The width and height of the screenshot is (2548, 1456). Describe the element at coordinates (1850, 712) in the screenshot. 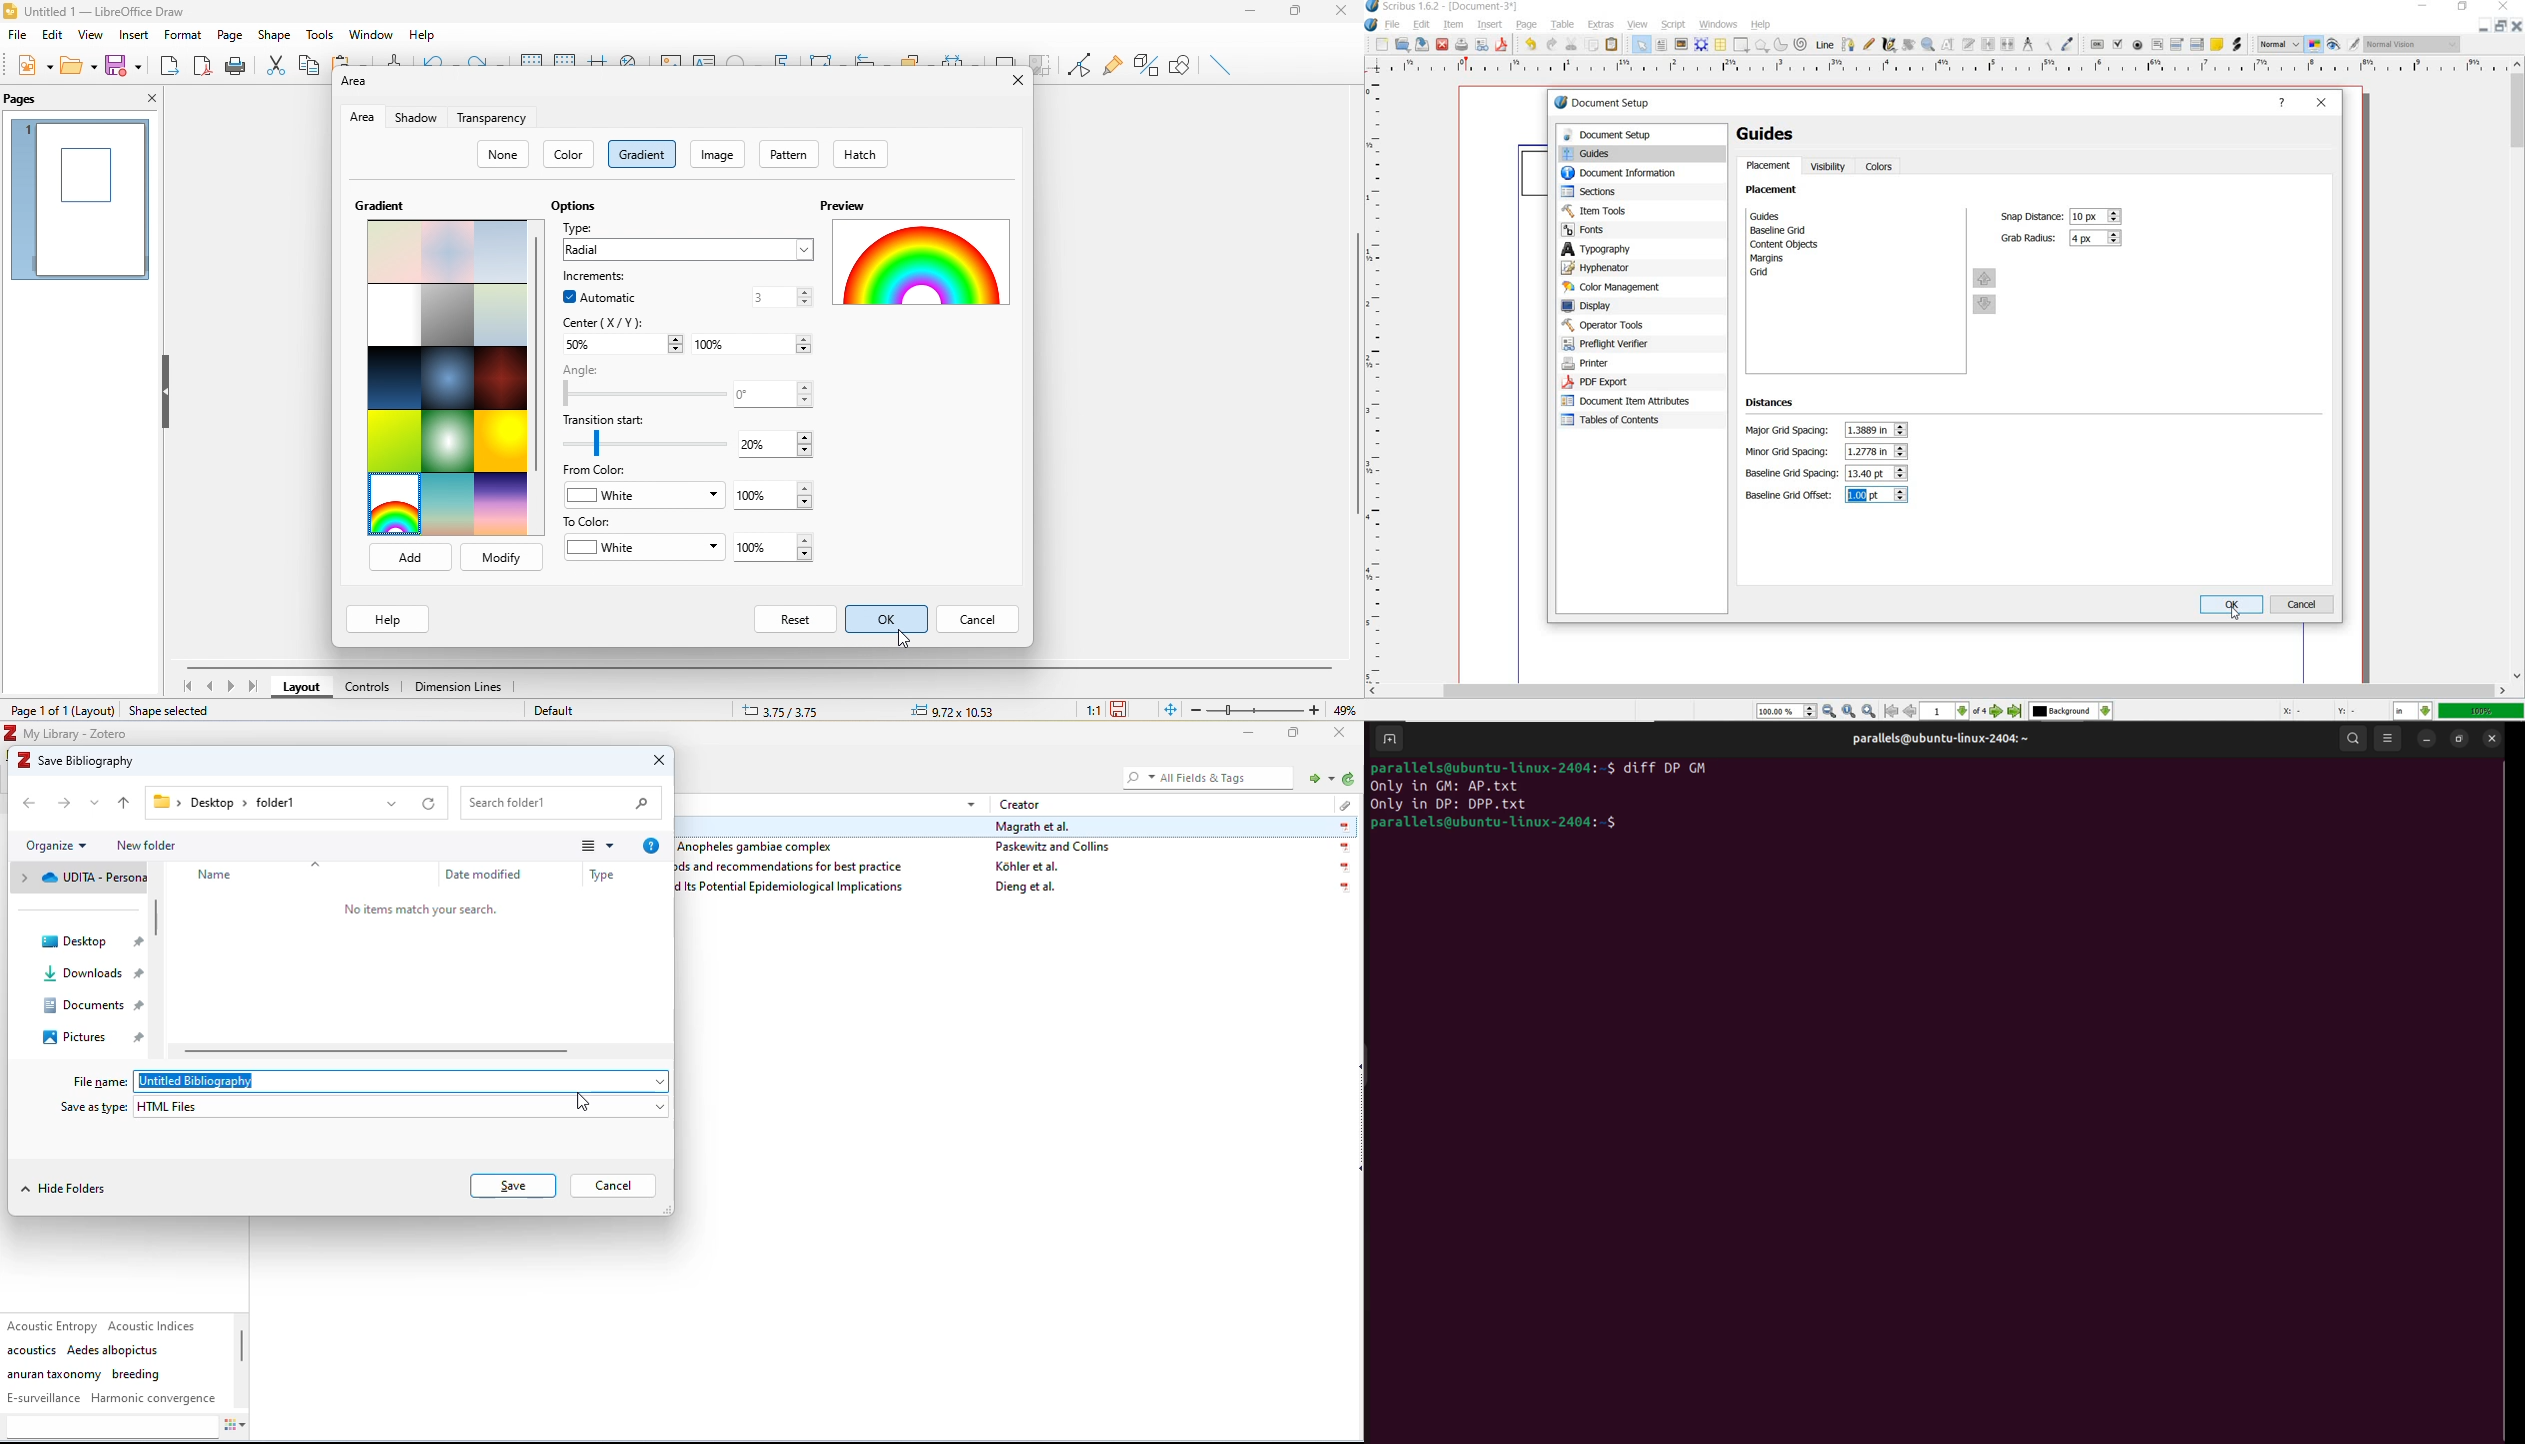

I see `zoom to 100%` at that location.